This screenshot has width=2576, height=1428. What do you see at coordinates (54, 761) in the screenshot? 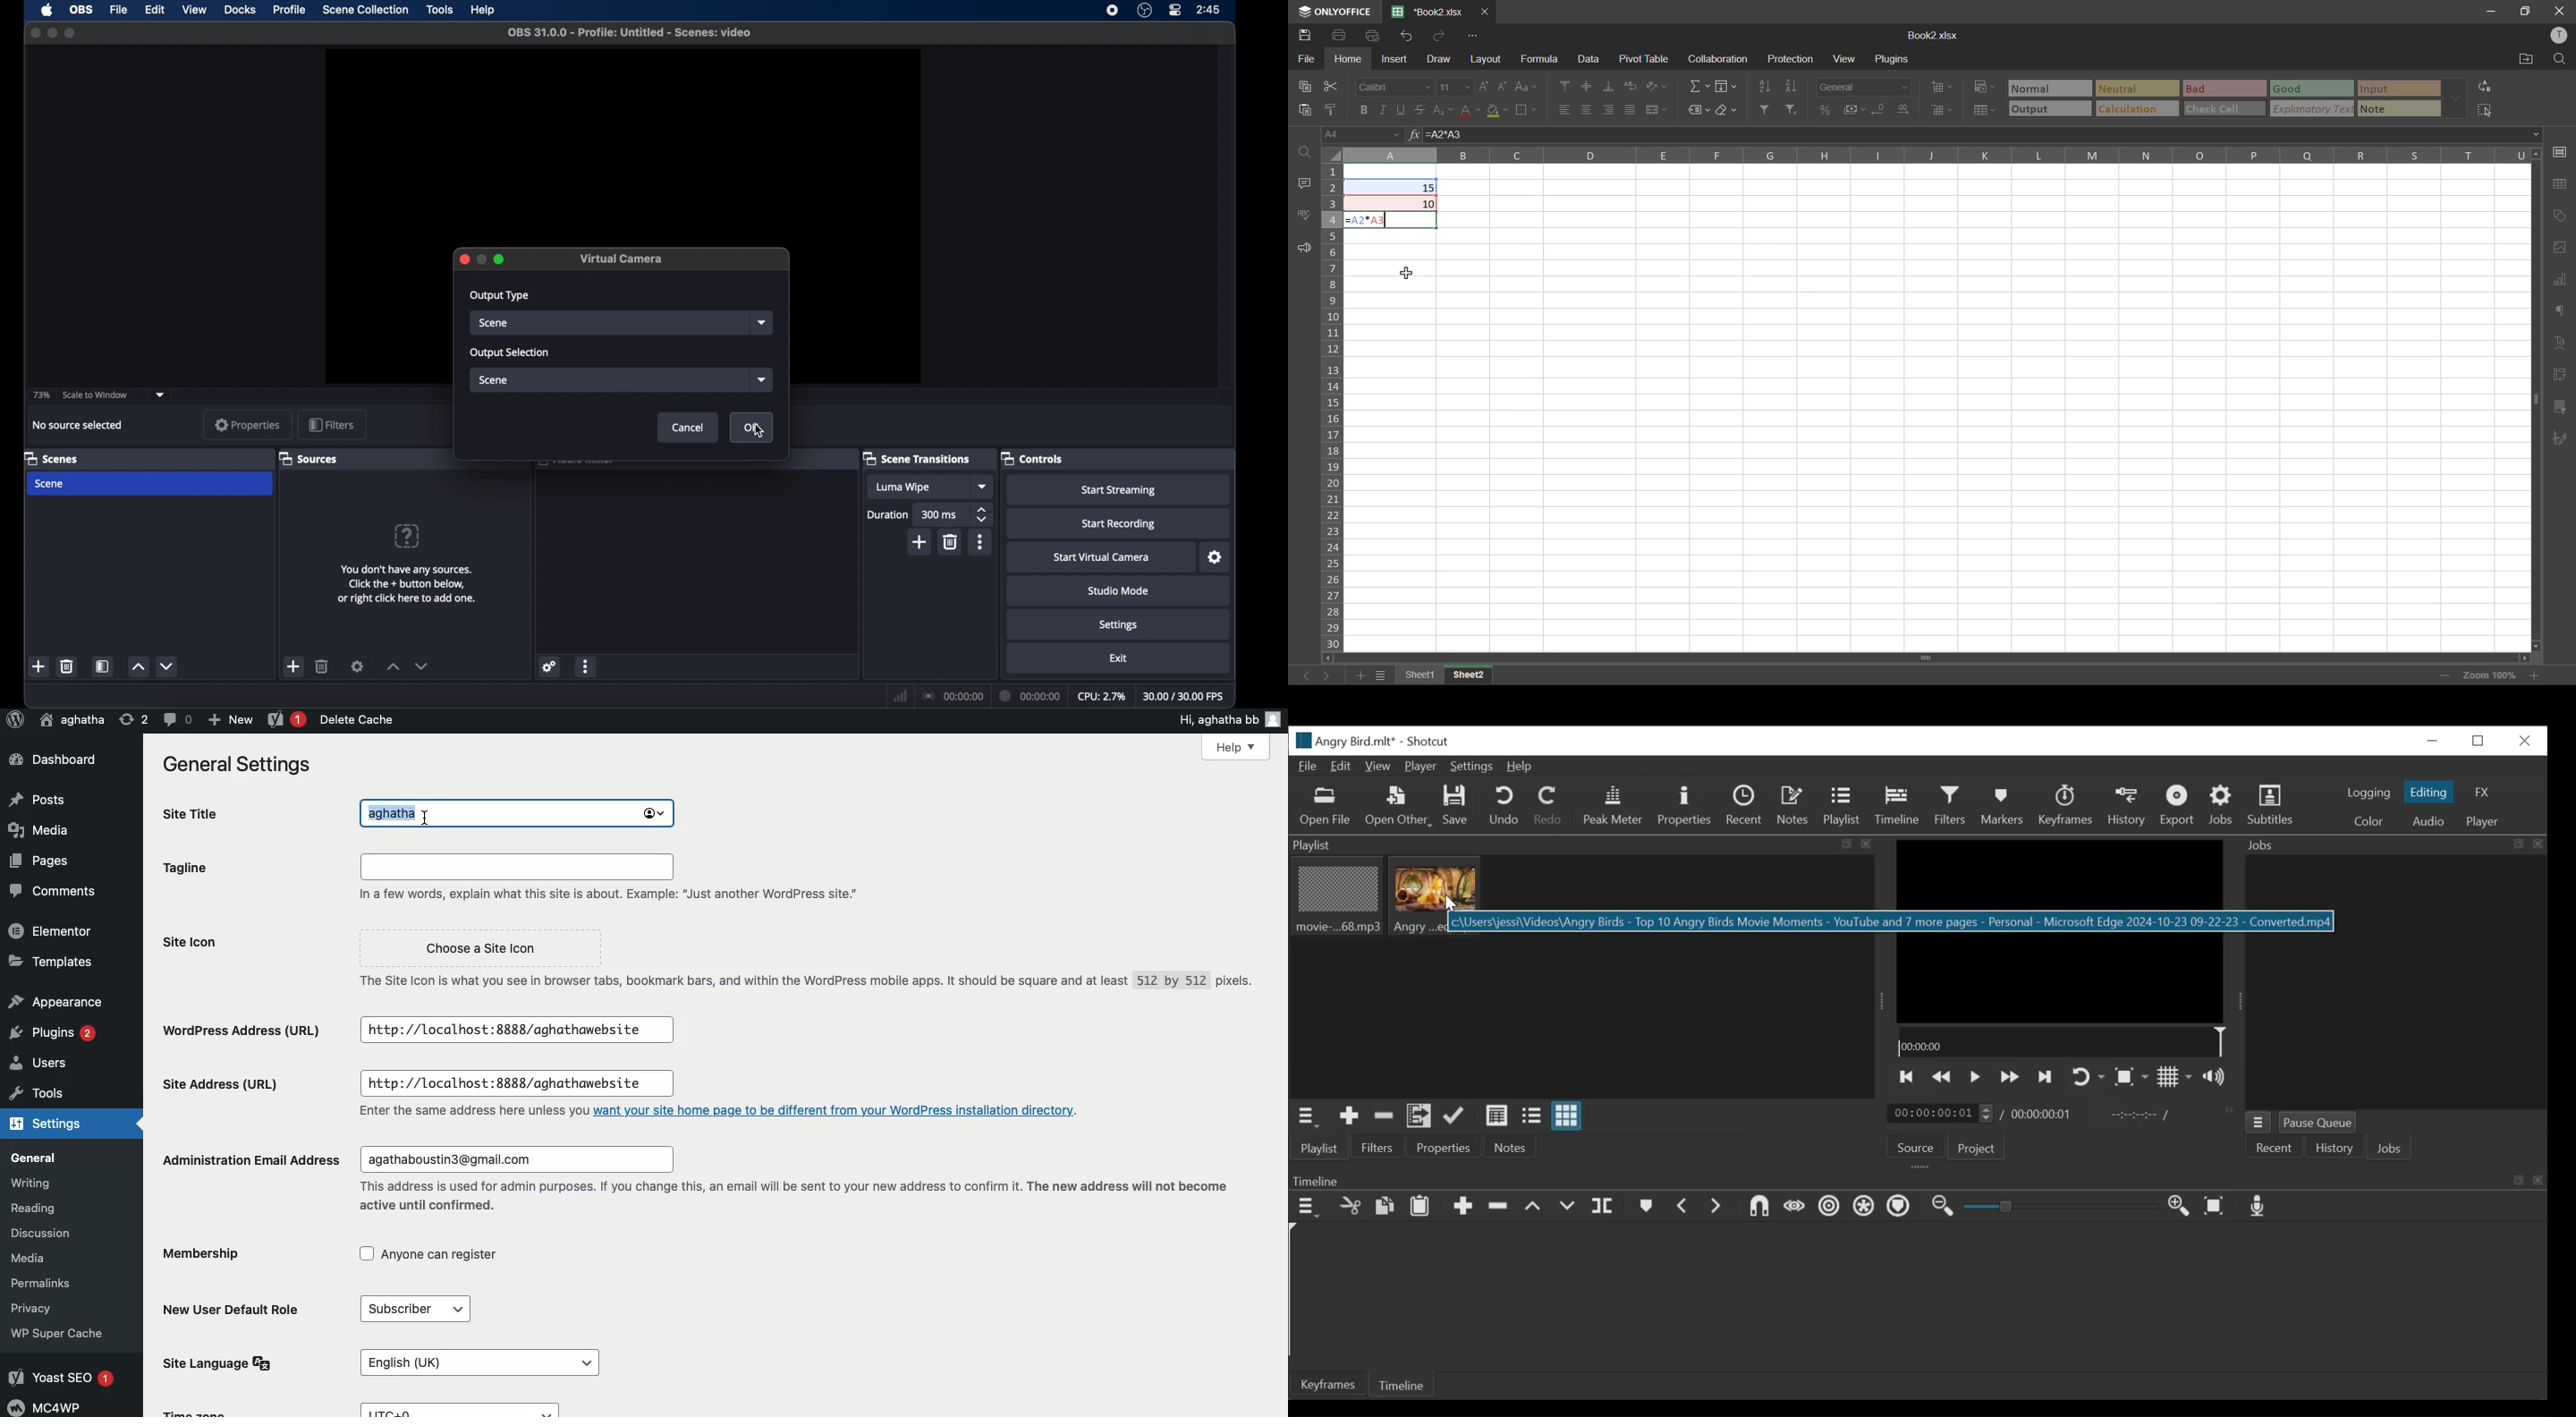
I see `Dashboard` at bounding box center [54, 761].